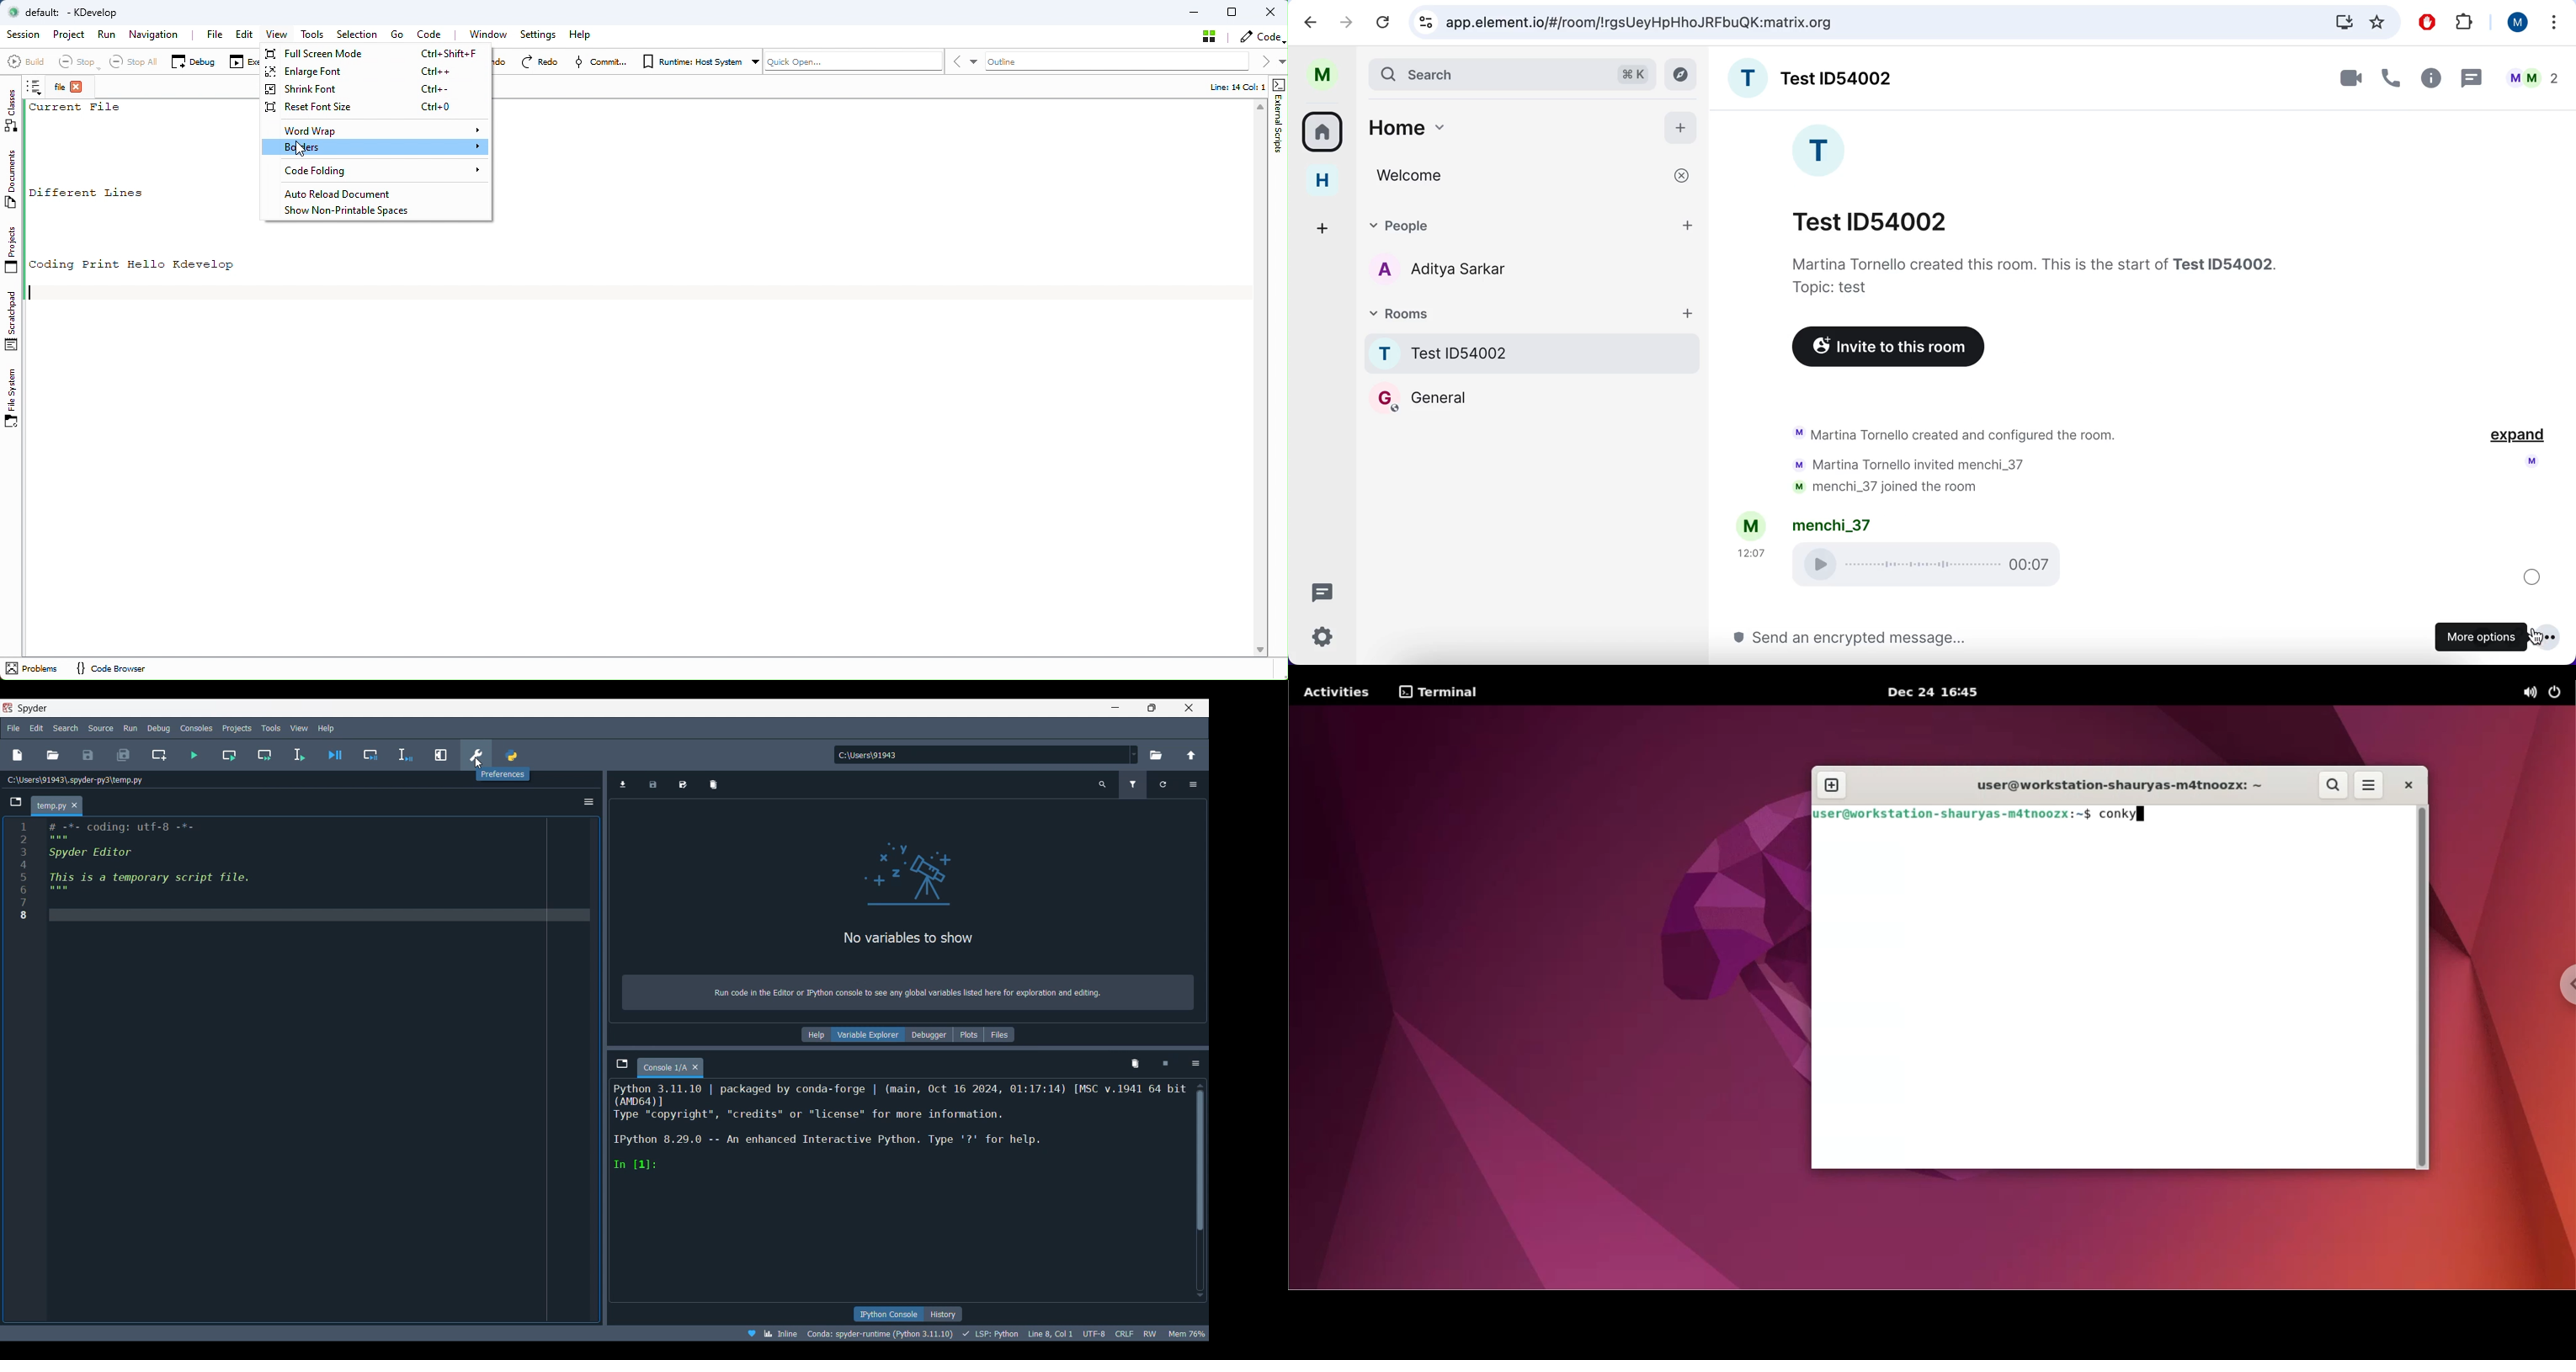 The width and height of the screenshot is (2576, 1372). I want to click on user, so click(1832, 525).